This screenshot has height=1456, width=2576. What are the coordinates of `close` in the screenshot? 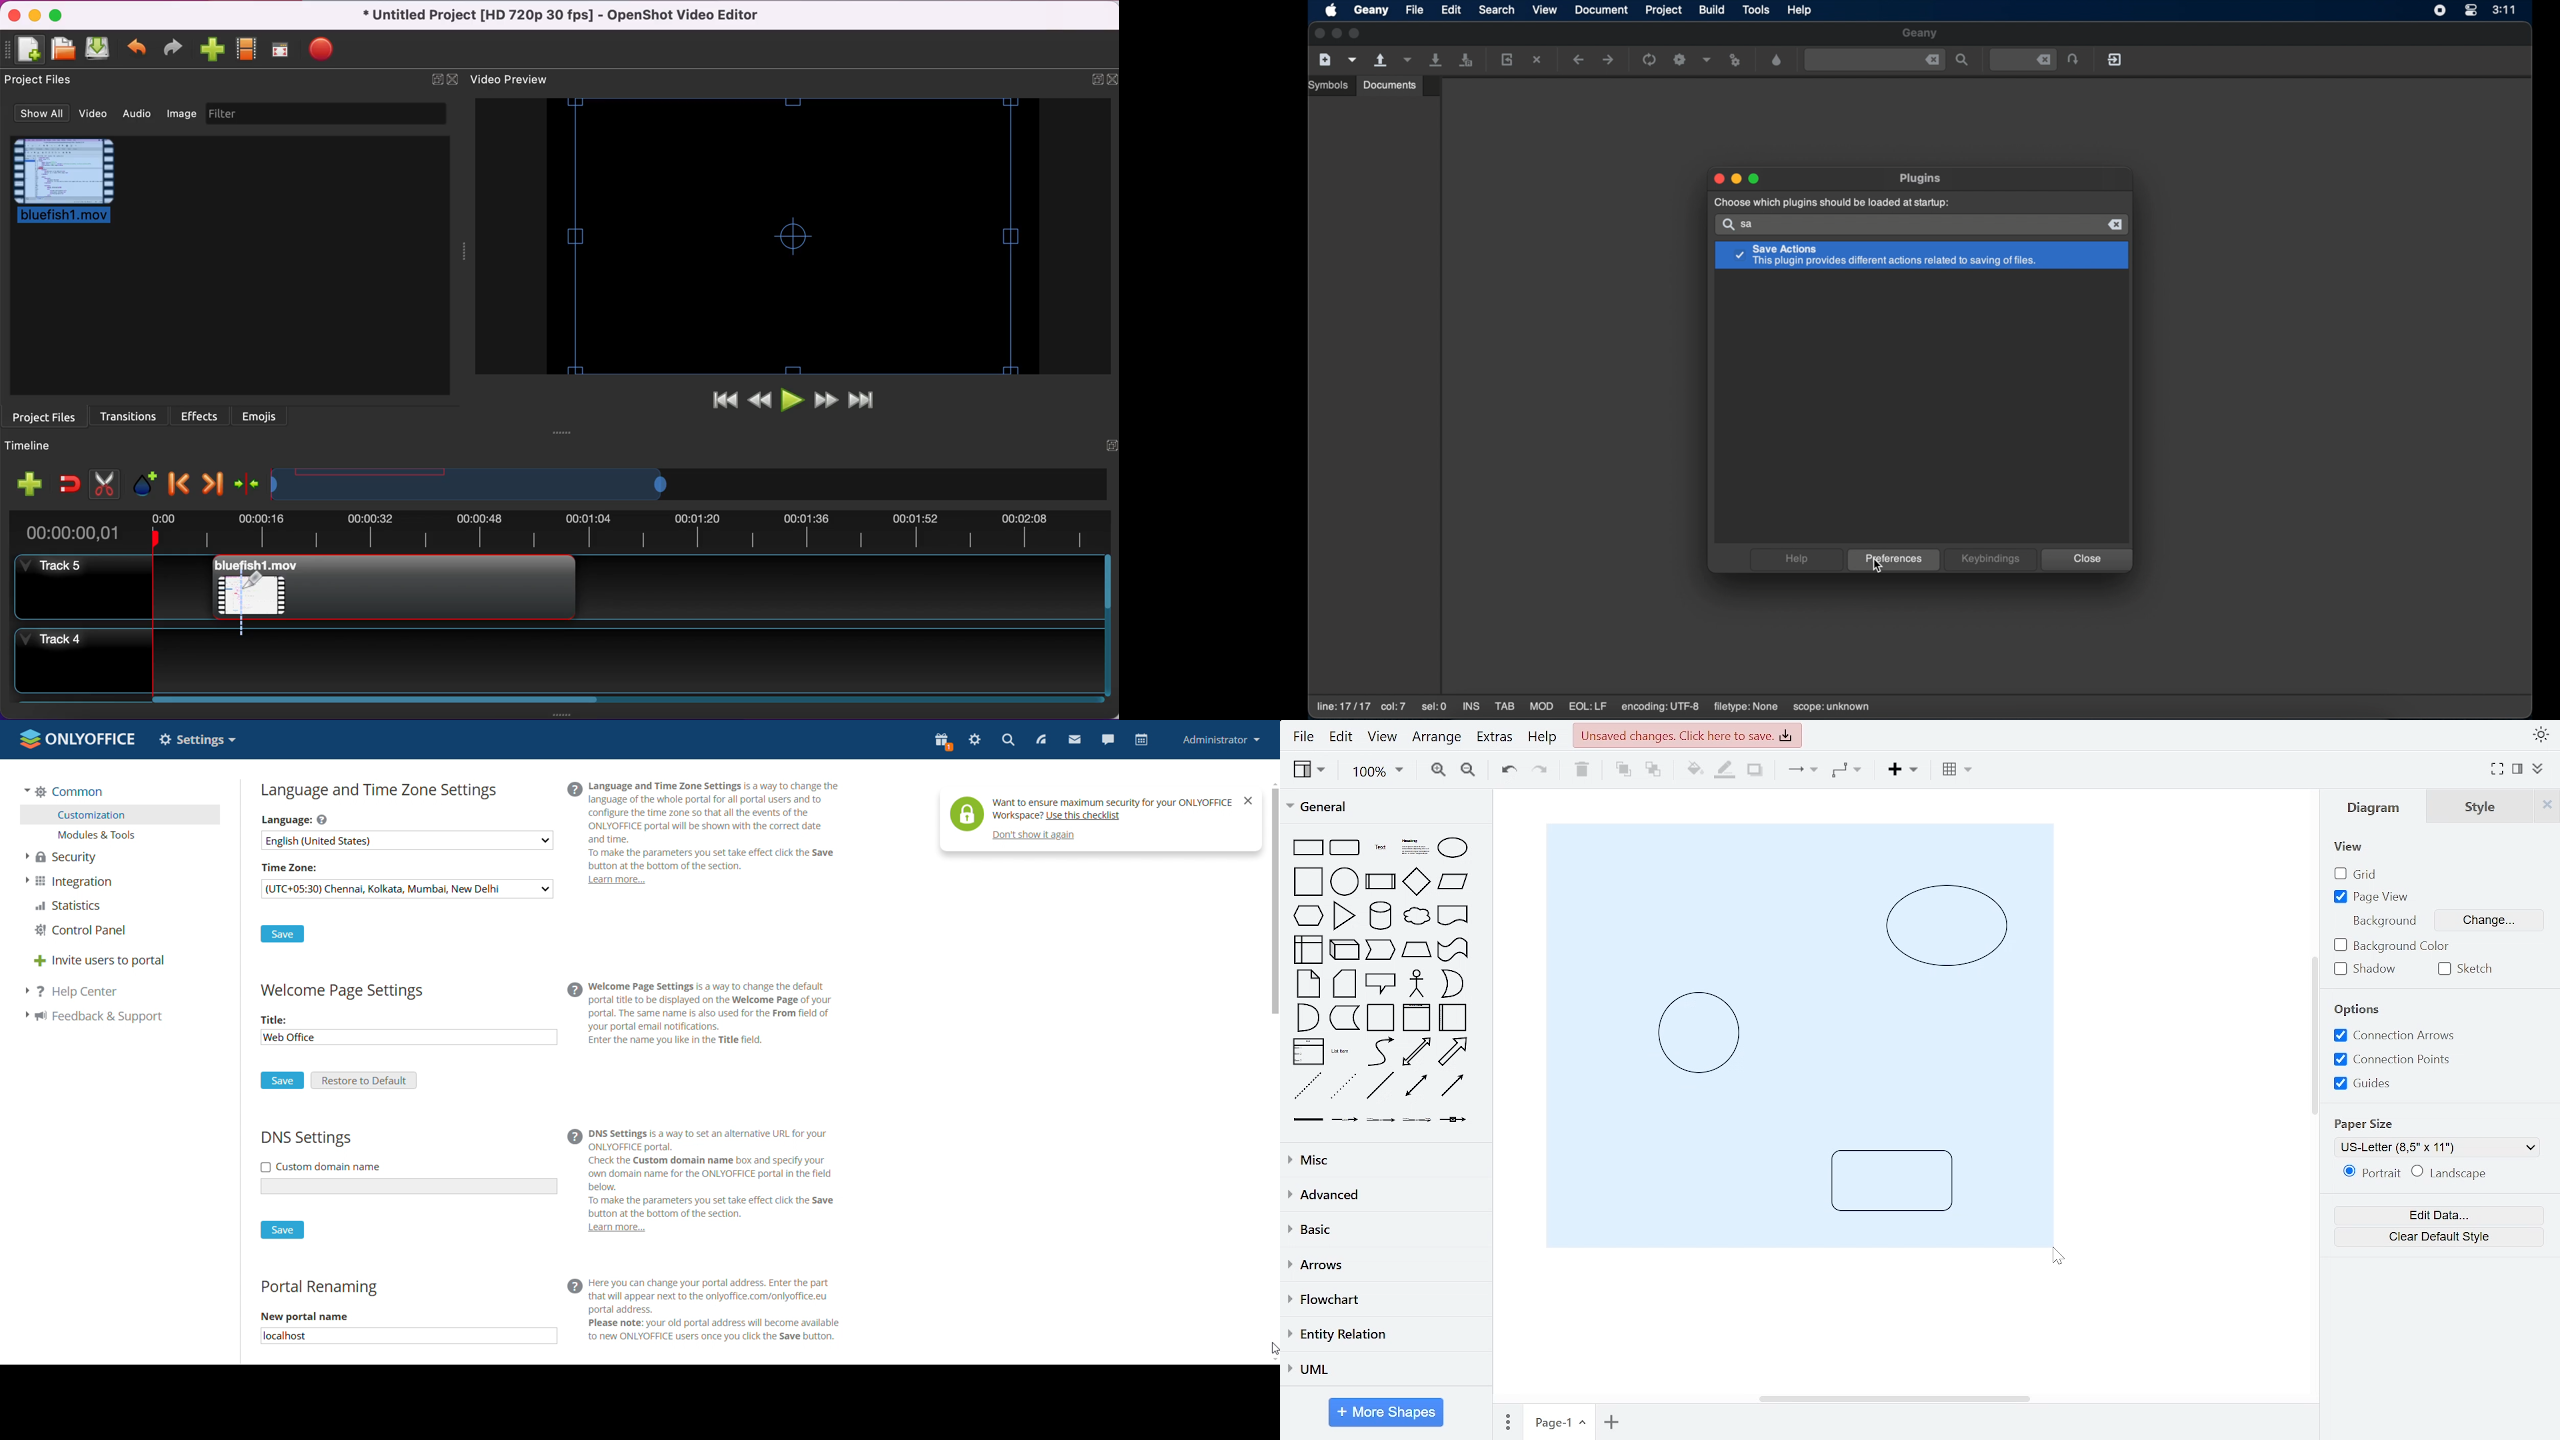 It's located at (2087, 560).